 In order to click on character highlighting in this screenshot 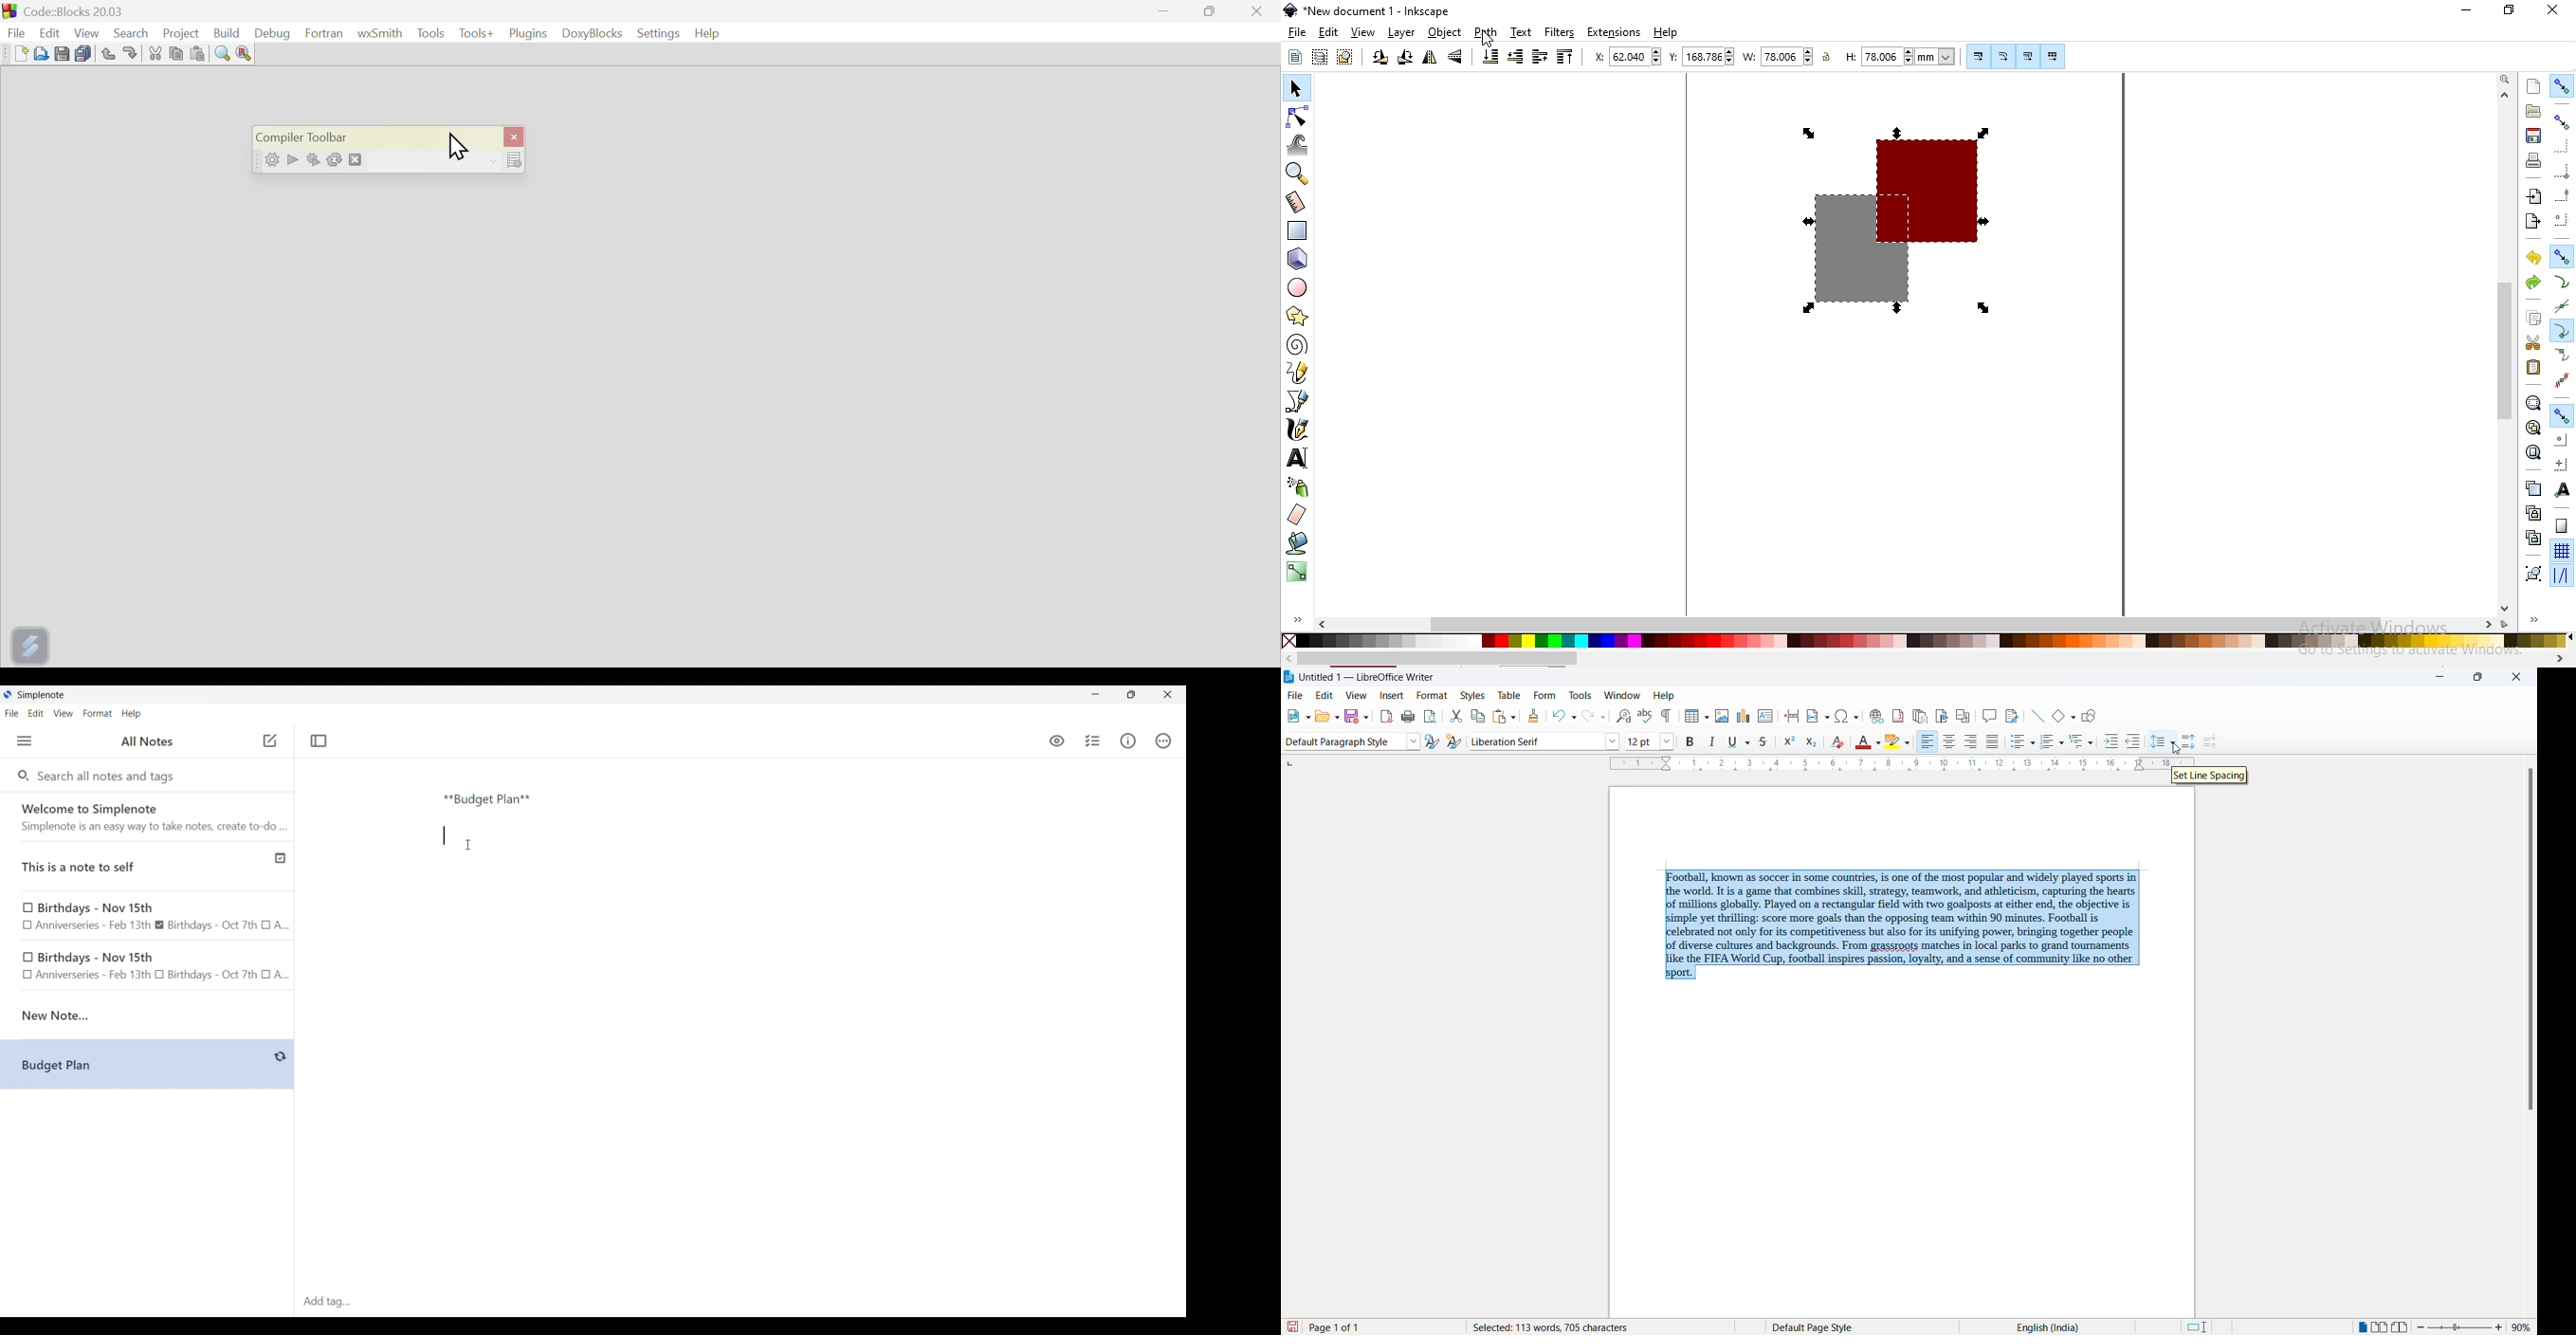, I will do `click(1894, 742)`.